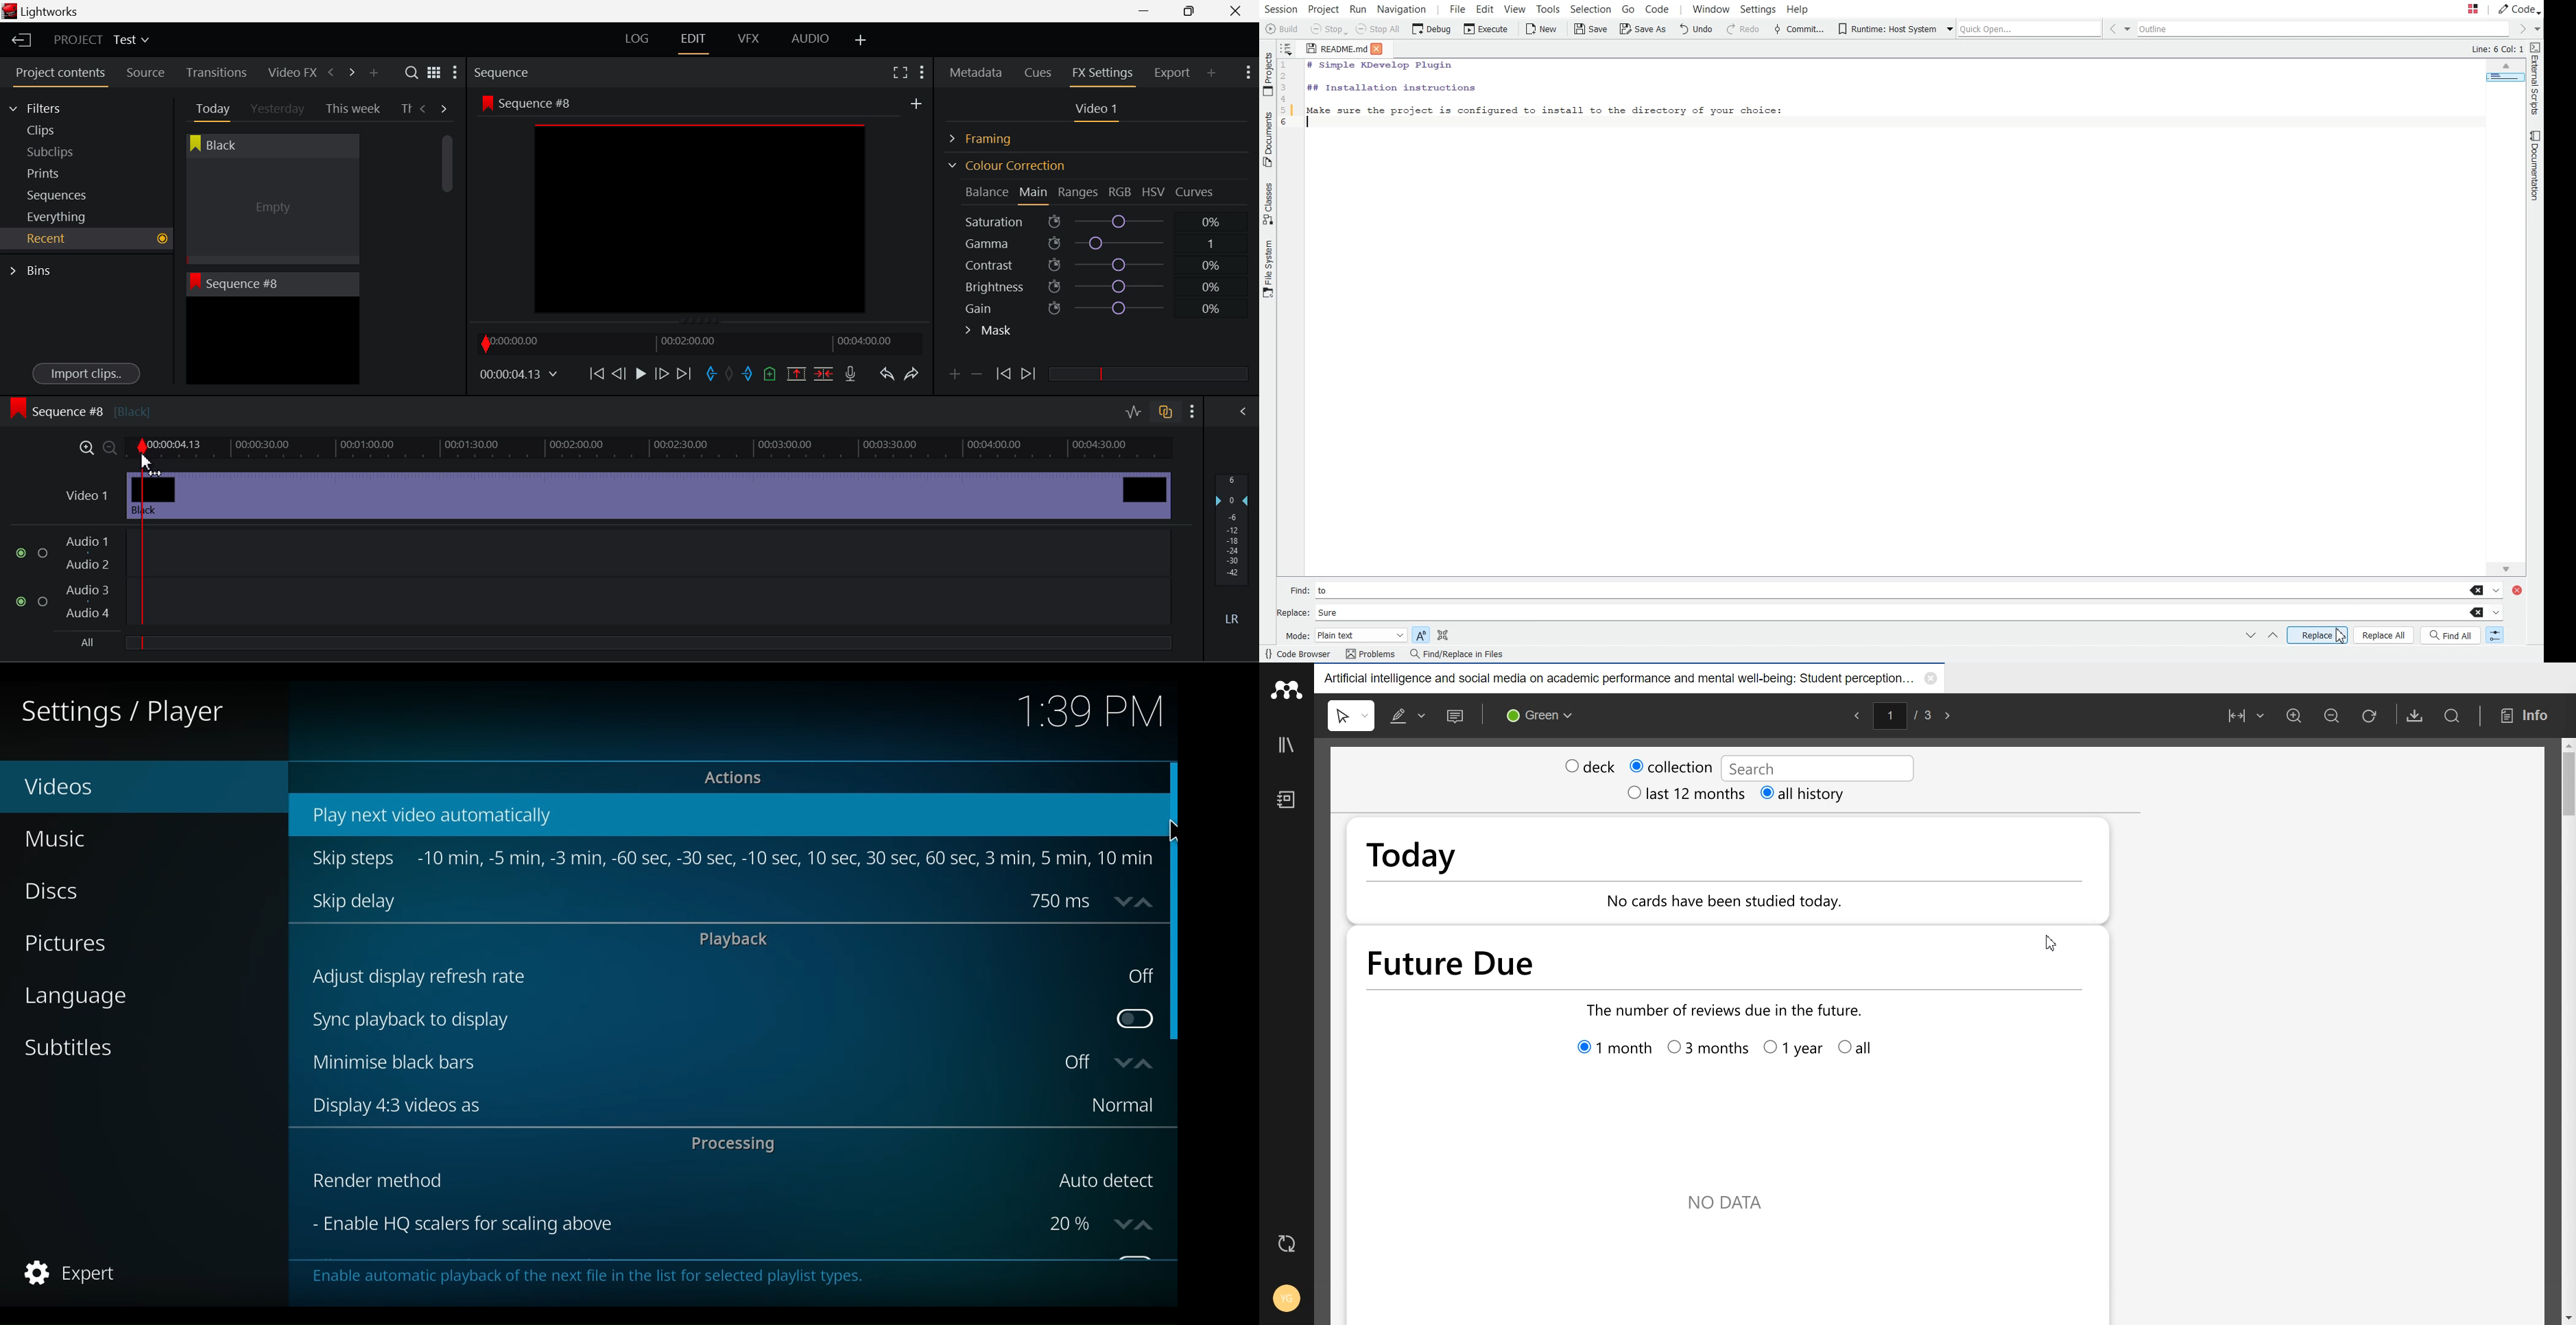 This screenshot has width=2576, height=1344. What do you see at coordinates (731, 375) in the screenshot?
I see `Remove All Marks` at bounding box center [731, 375].